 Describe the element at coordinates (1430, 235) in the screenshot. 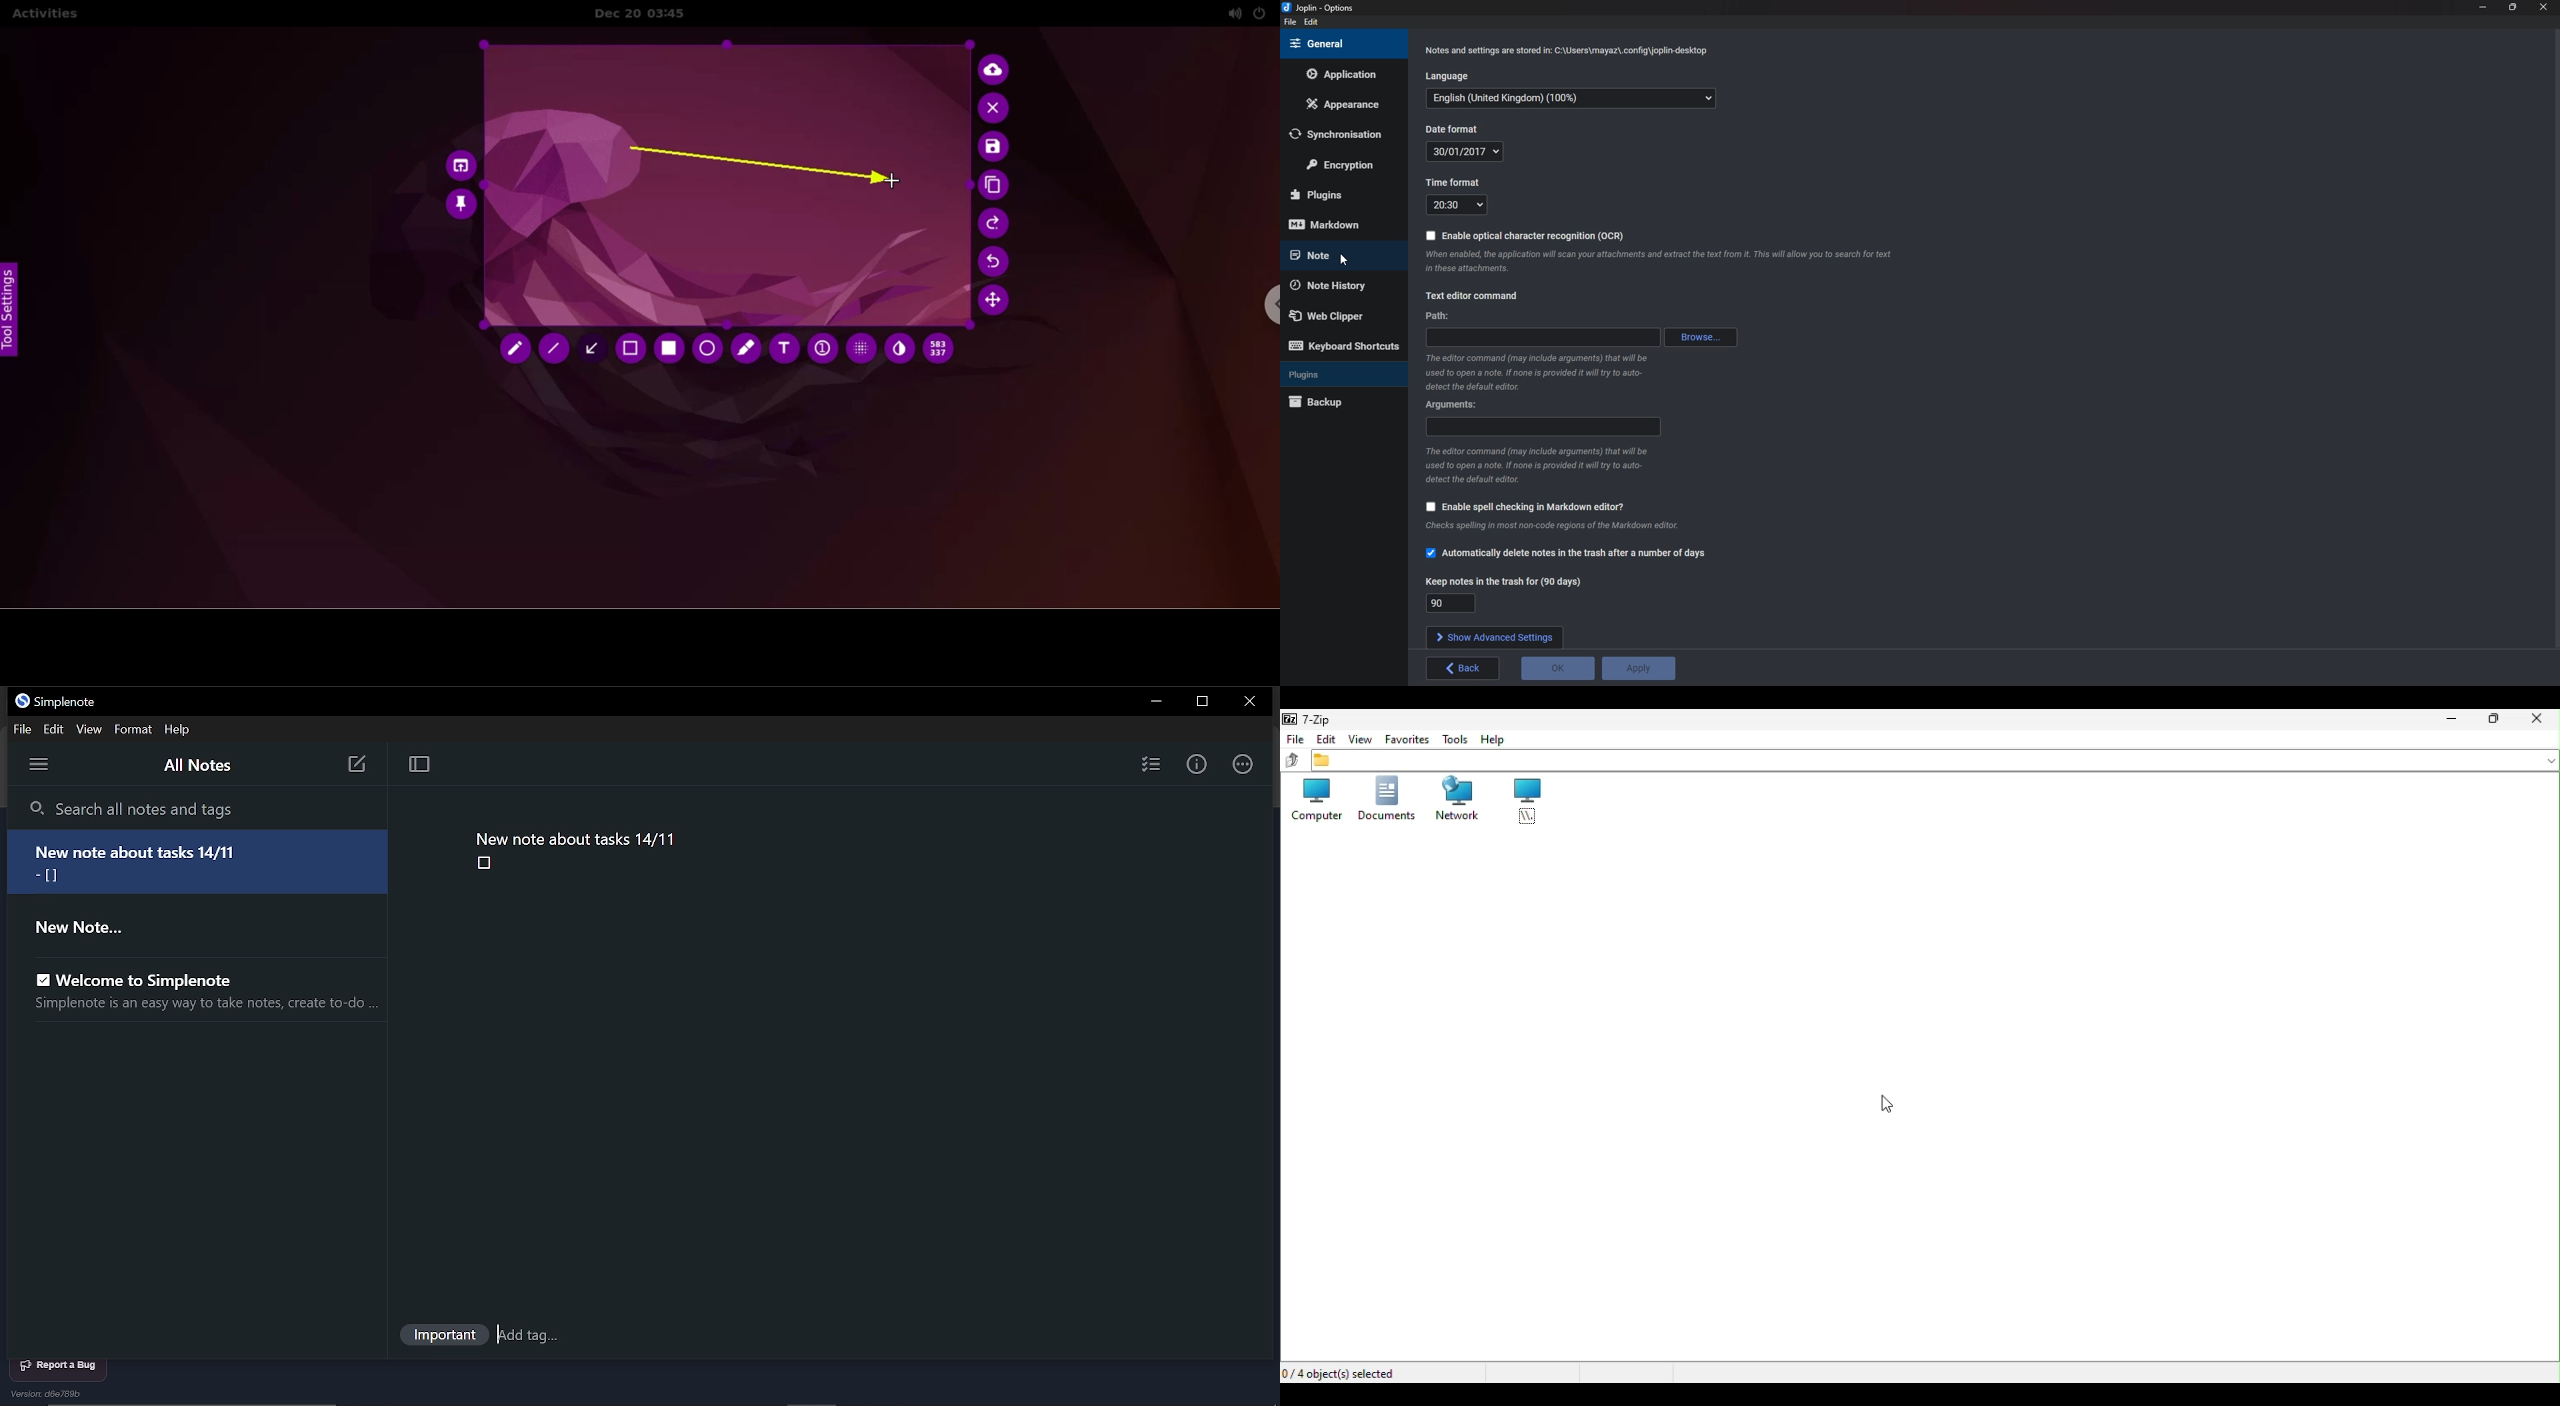

I see `checkbox` at that location.